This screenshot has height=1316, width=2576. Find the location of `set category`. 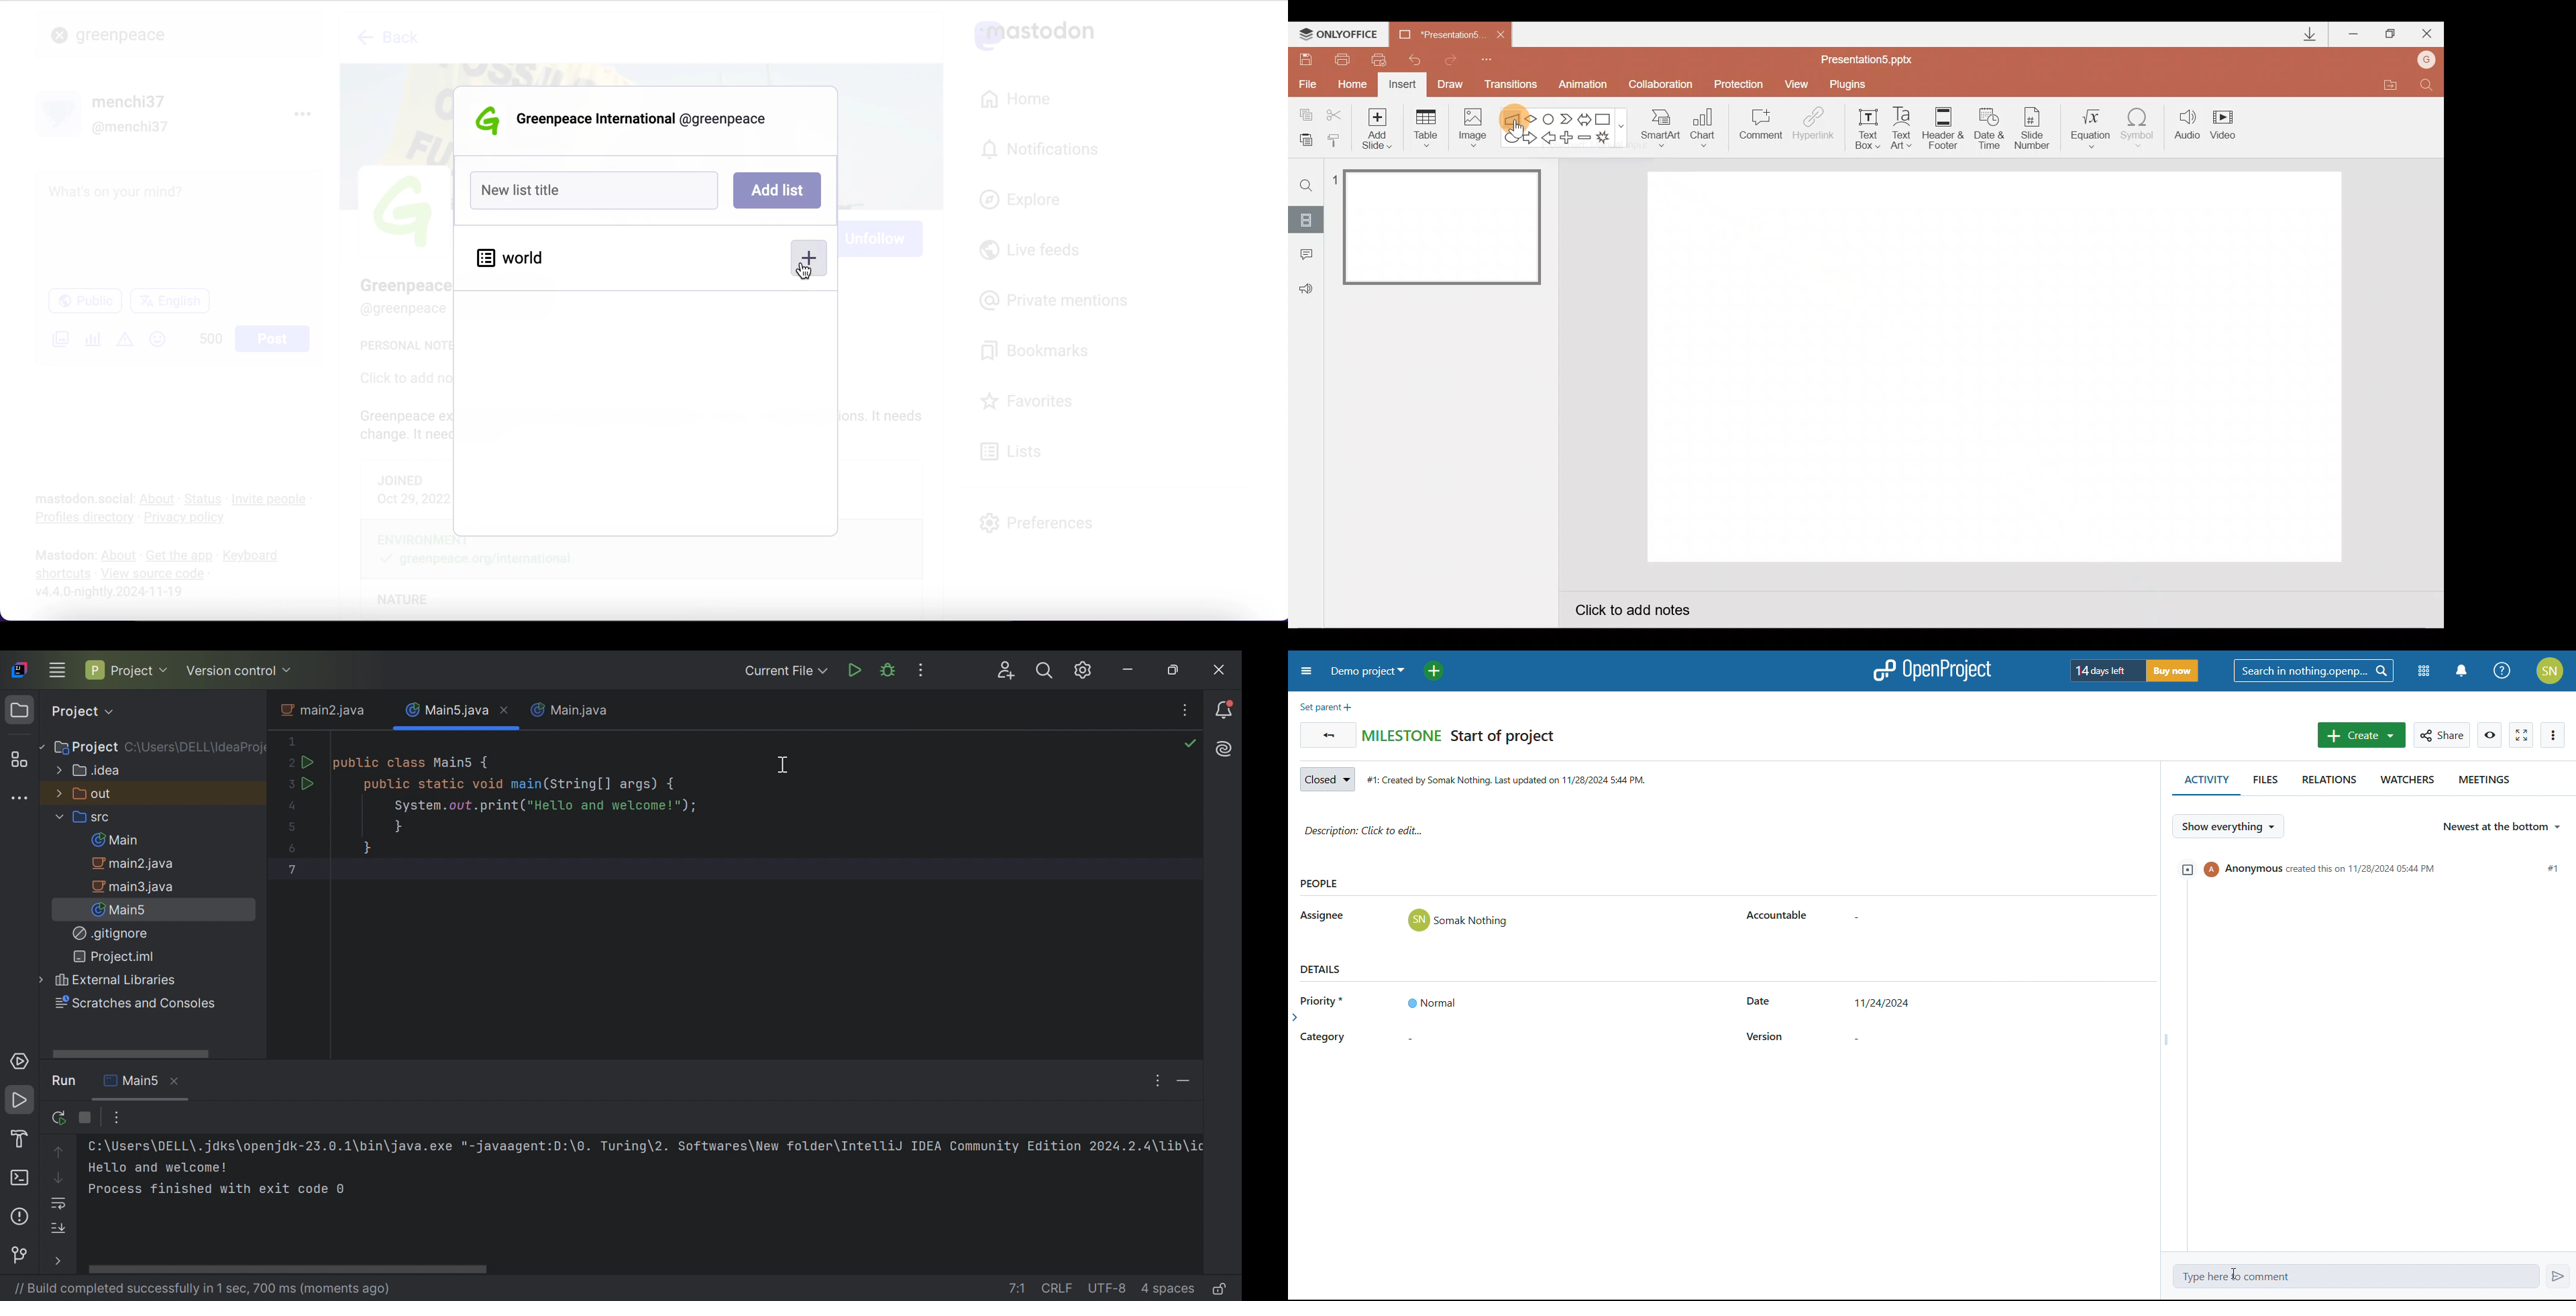

set category is located at coordinates (1431, 1039).